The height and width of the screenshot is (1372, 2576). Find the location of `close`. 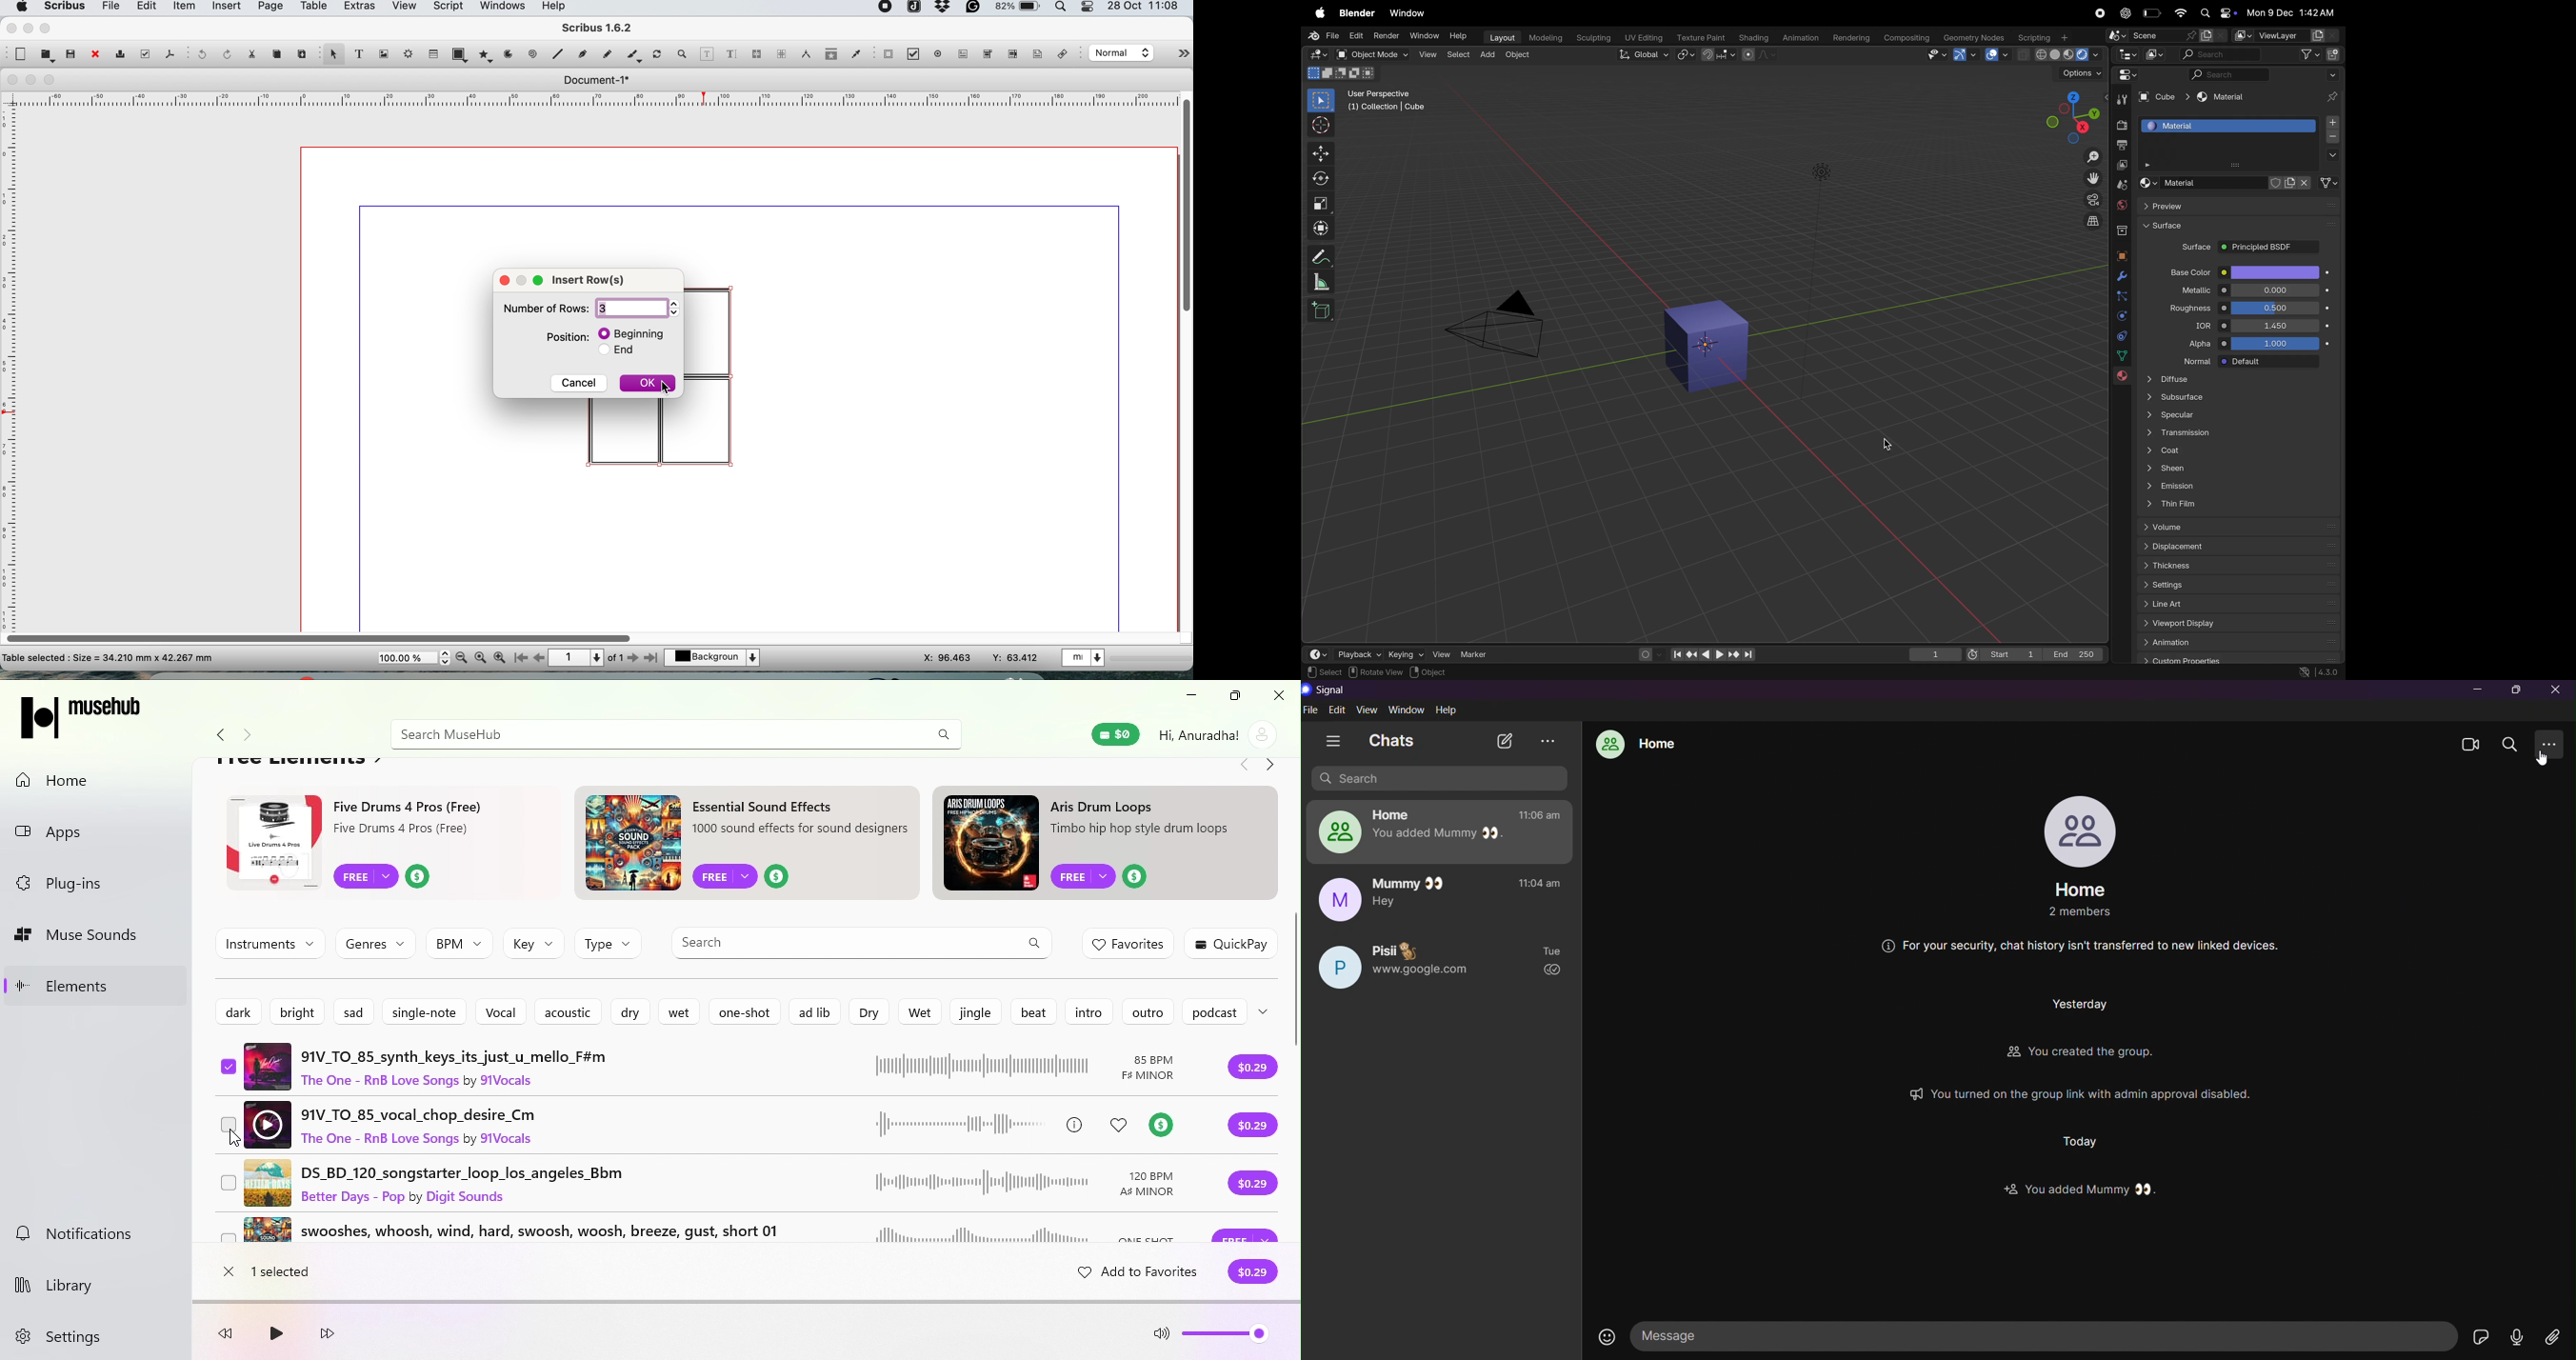

close is located at coordinates (95, 55).